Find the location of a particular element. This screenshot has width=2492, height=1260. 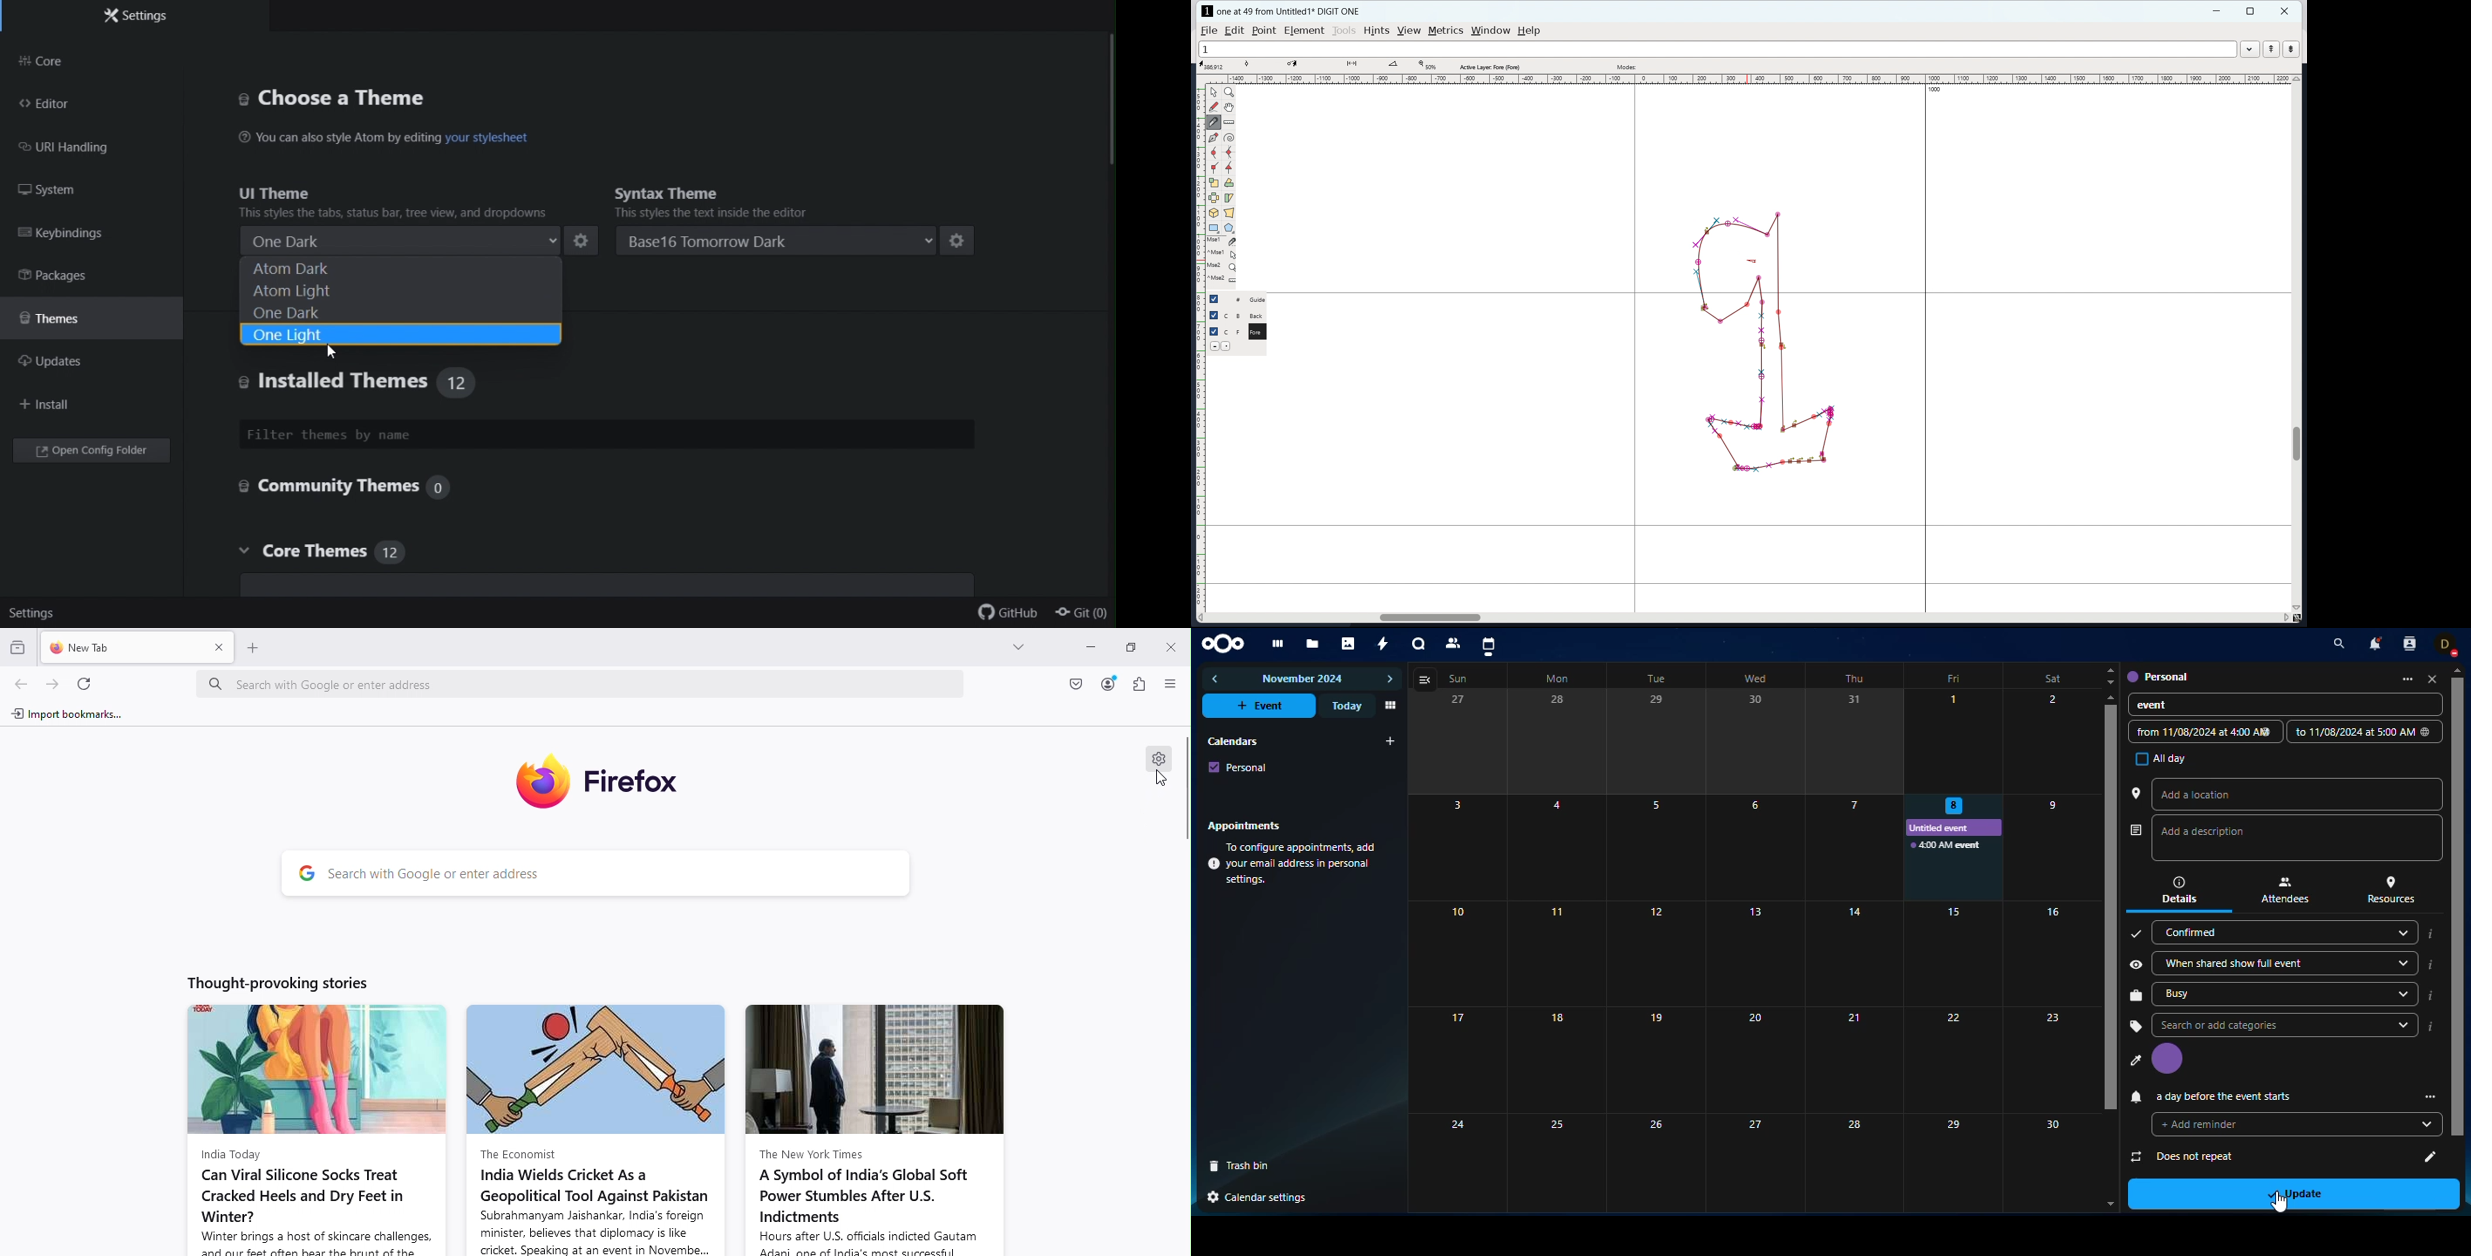

search is located at coordinates (2335, 645).